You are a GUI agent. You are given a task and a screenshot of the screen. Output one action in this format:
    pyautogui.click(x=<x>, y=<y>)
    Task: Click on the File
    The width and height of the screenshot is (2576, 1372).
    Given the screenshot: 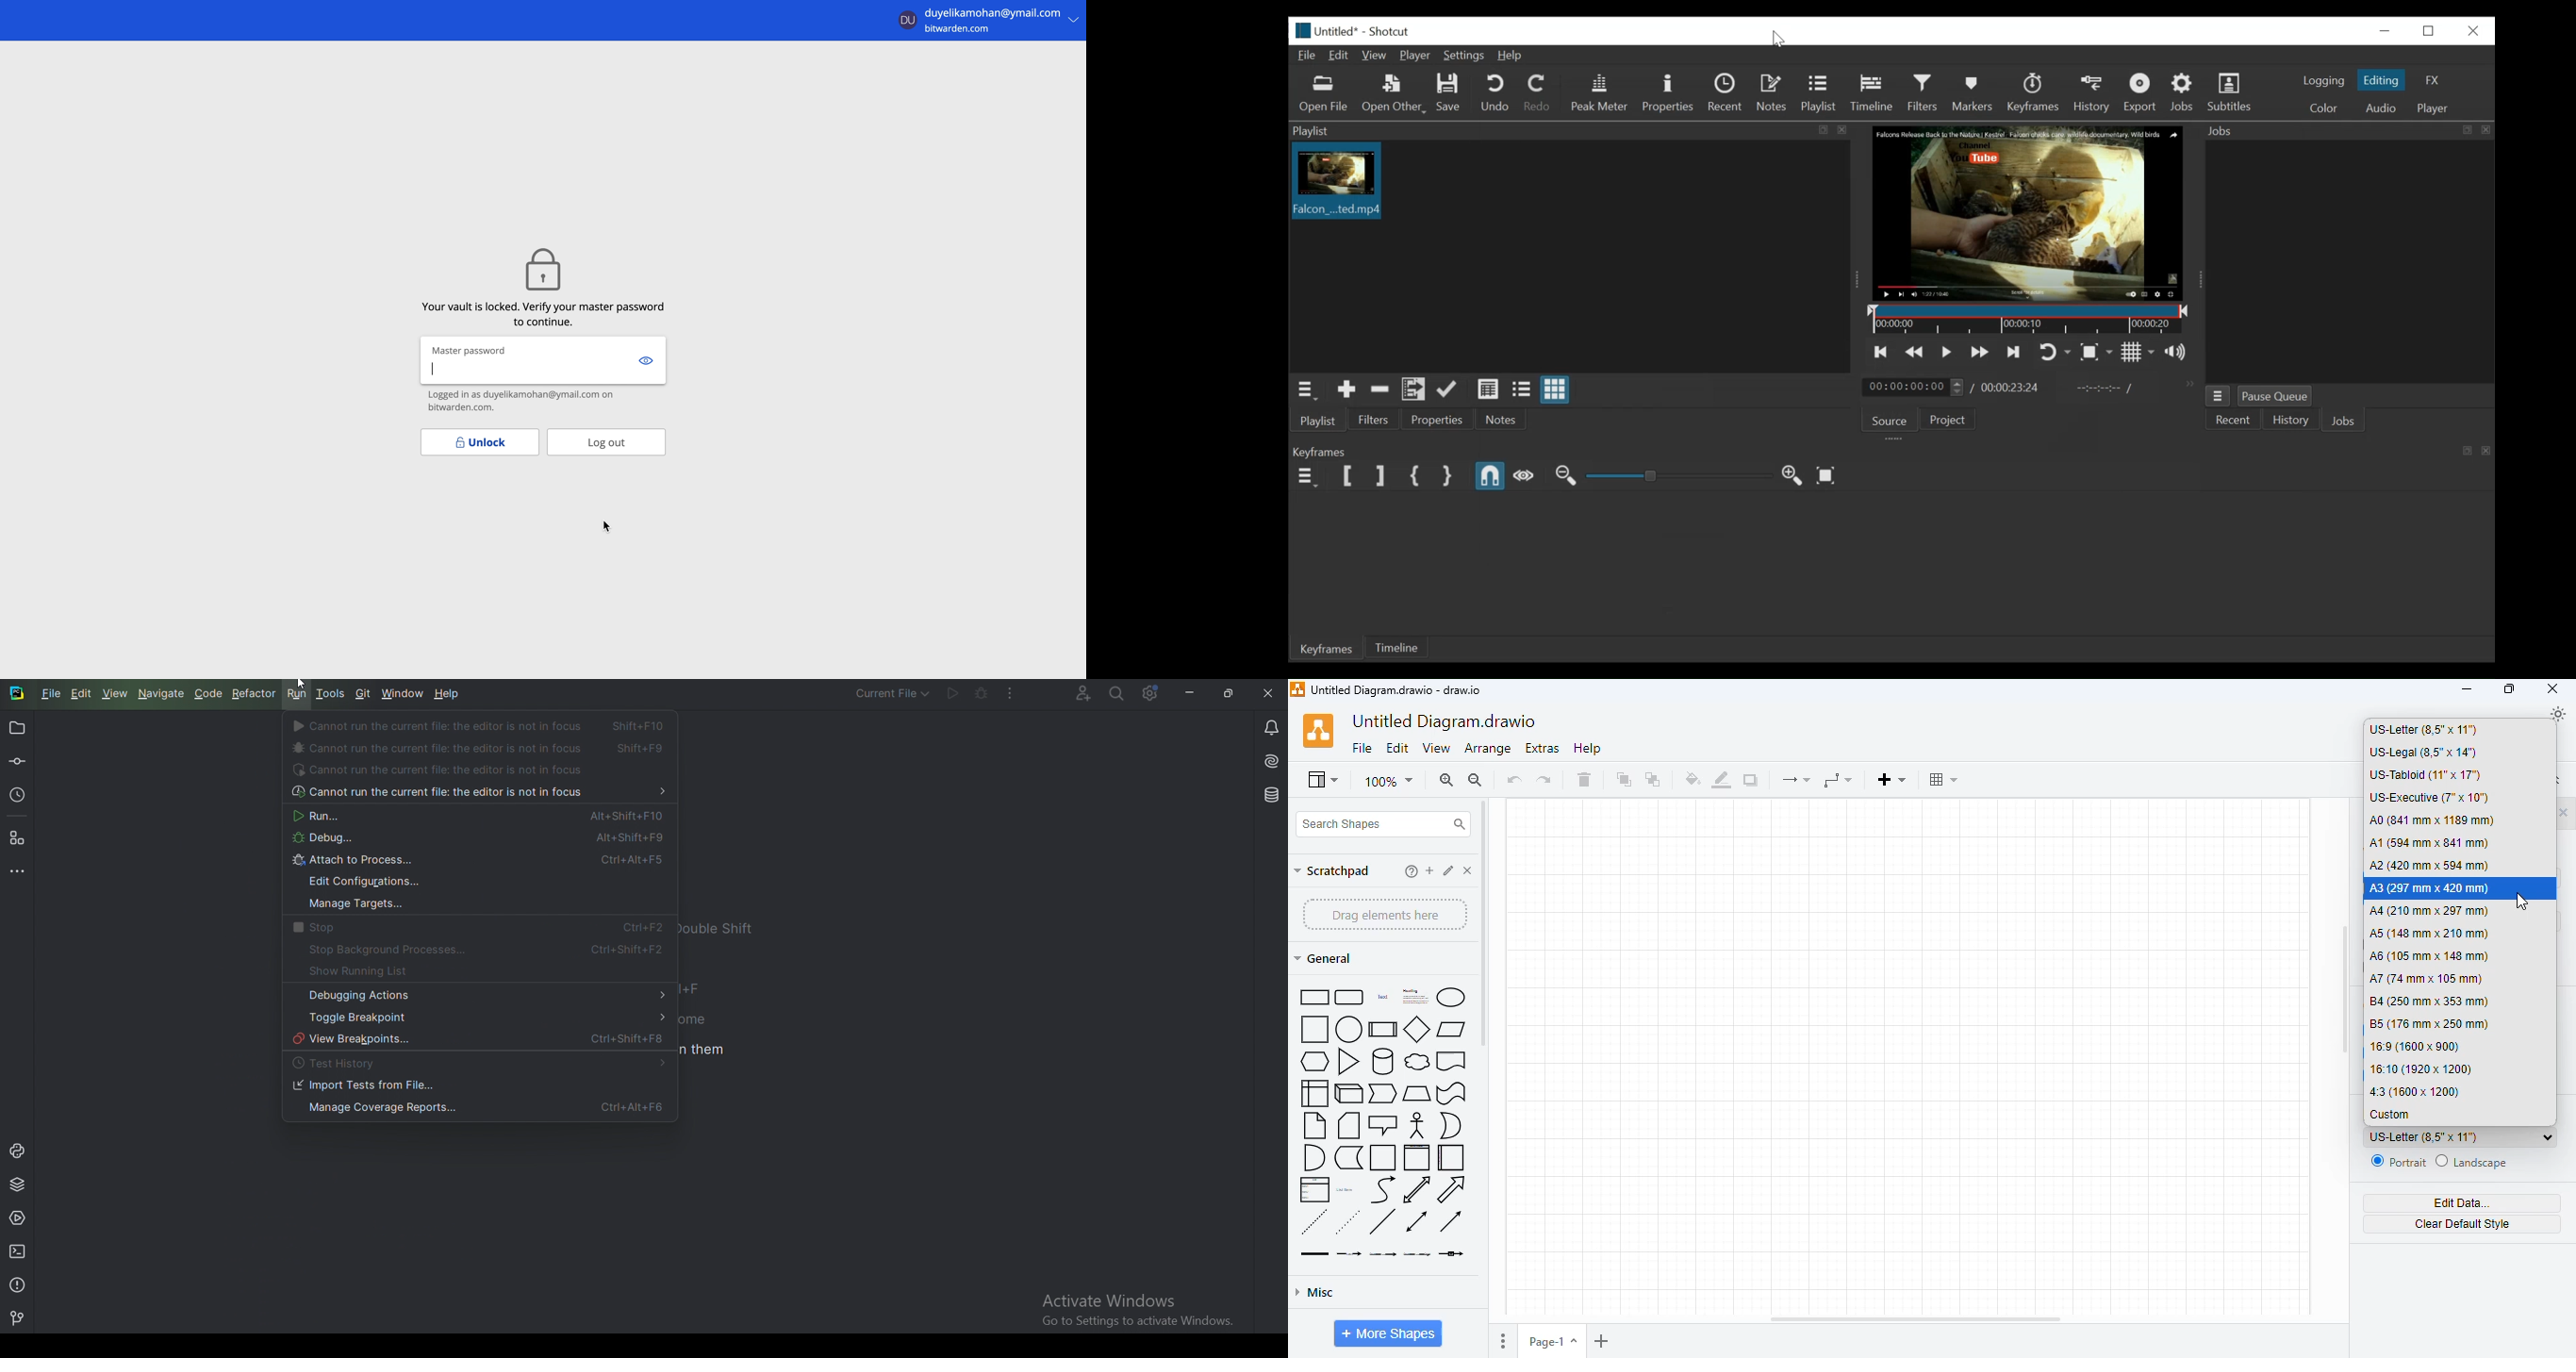 What is the action you would take?
    pyautogui.click(x=52, y=692)
    